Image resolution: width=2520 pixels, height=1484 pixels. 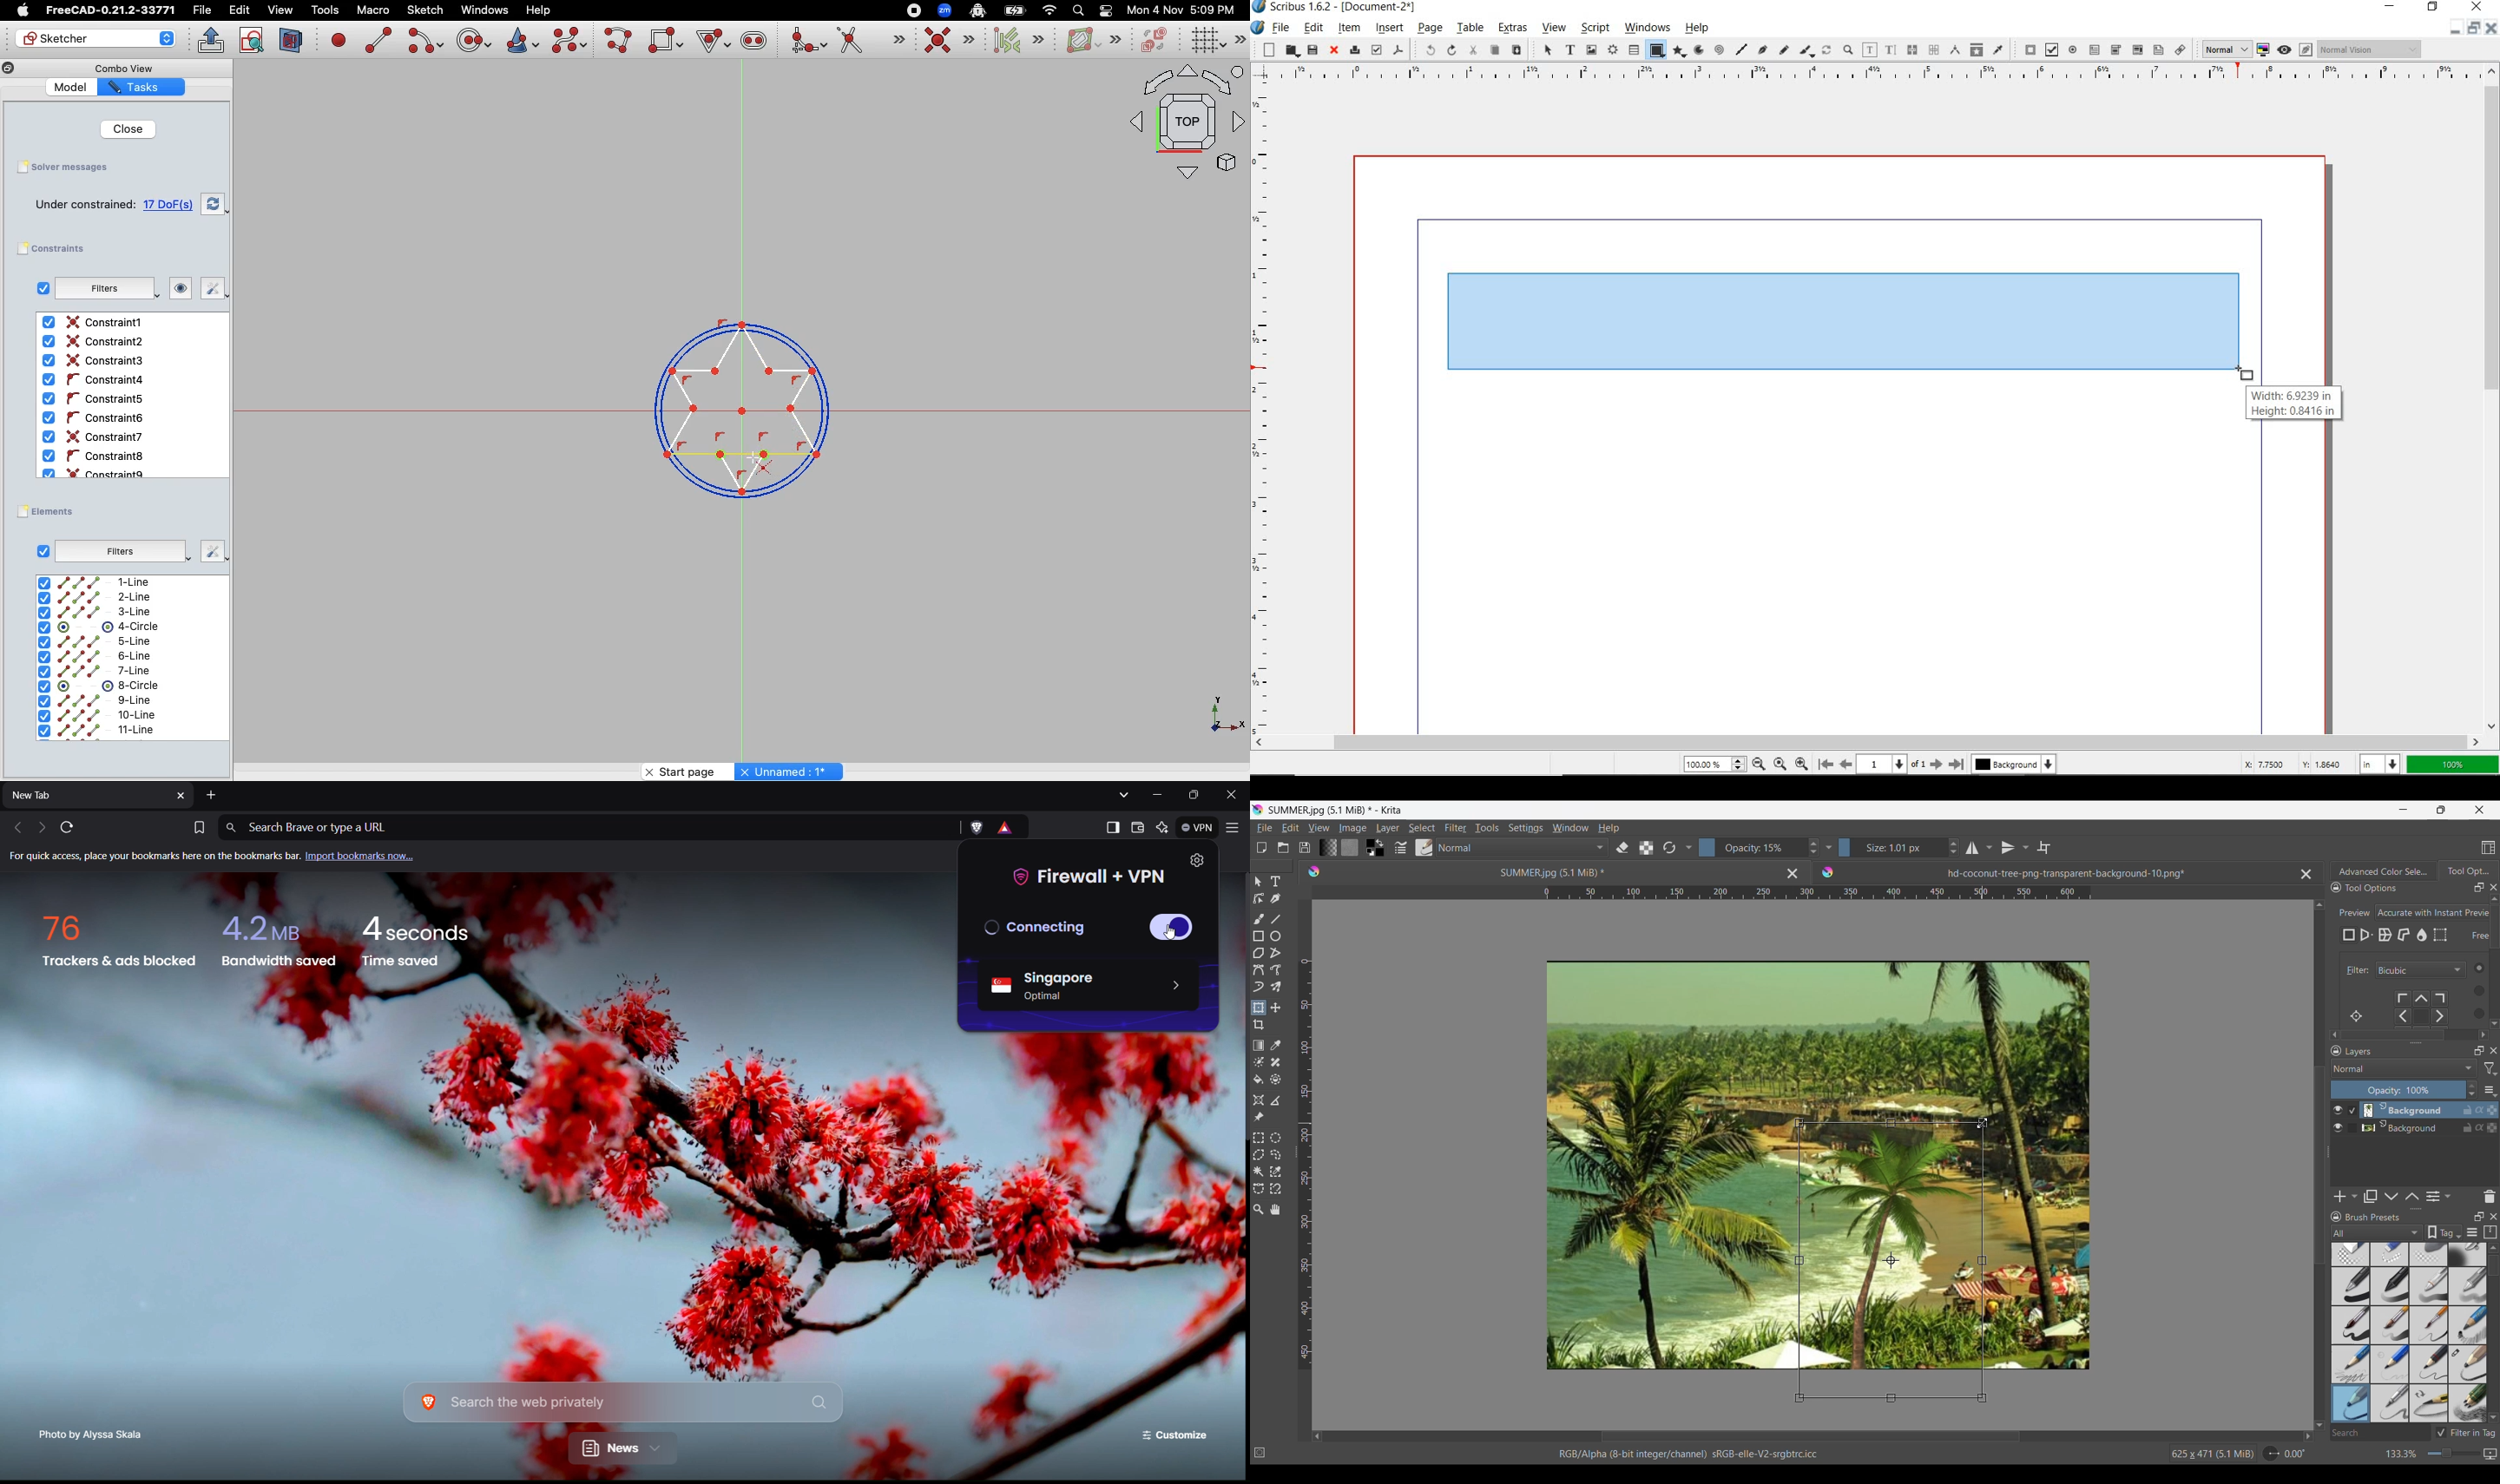 What do you see at coordinates (1276, 1209) in the screenshot?
I see `Pan tool` at bounding box center [1276, 1209].